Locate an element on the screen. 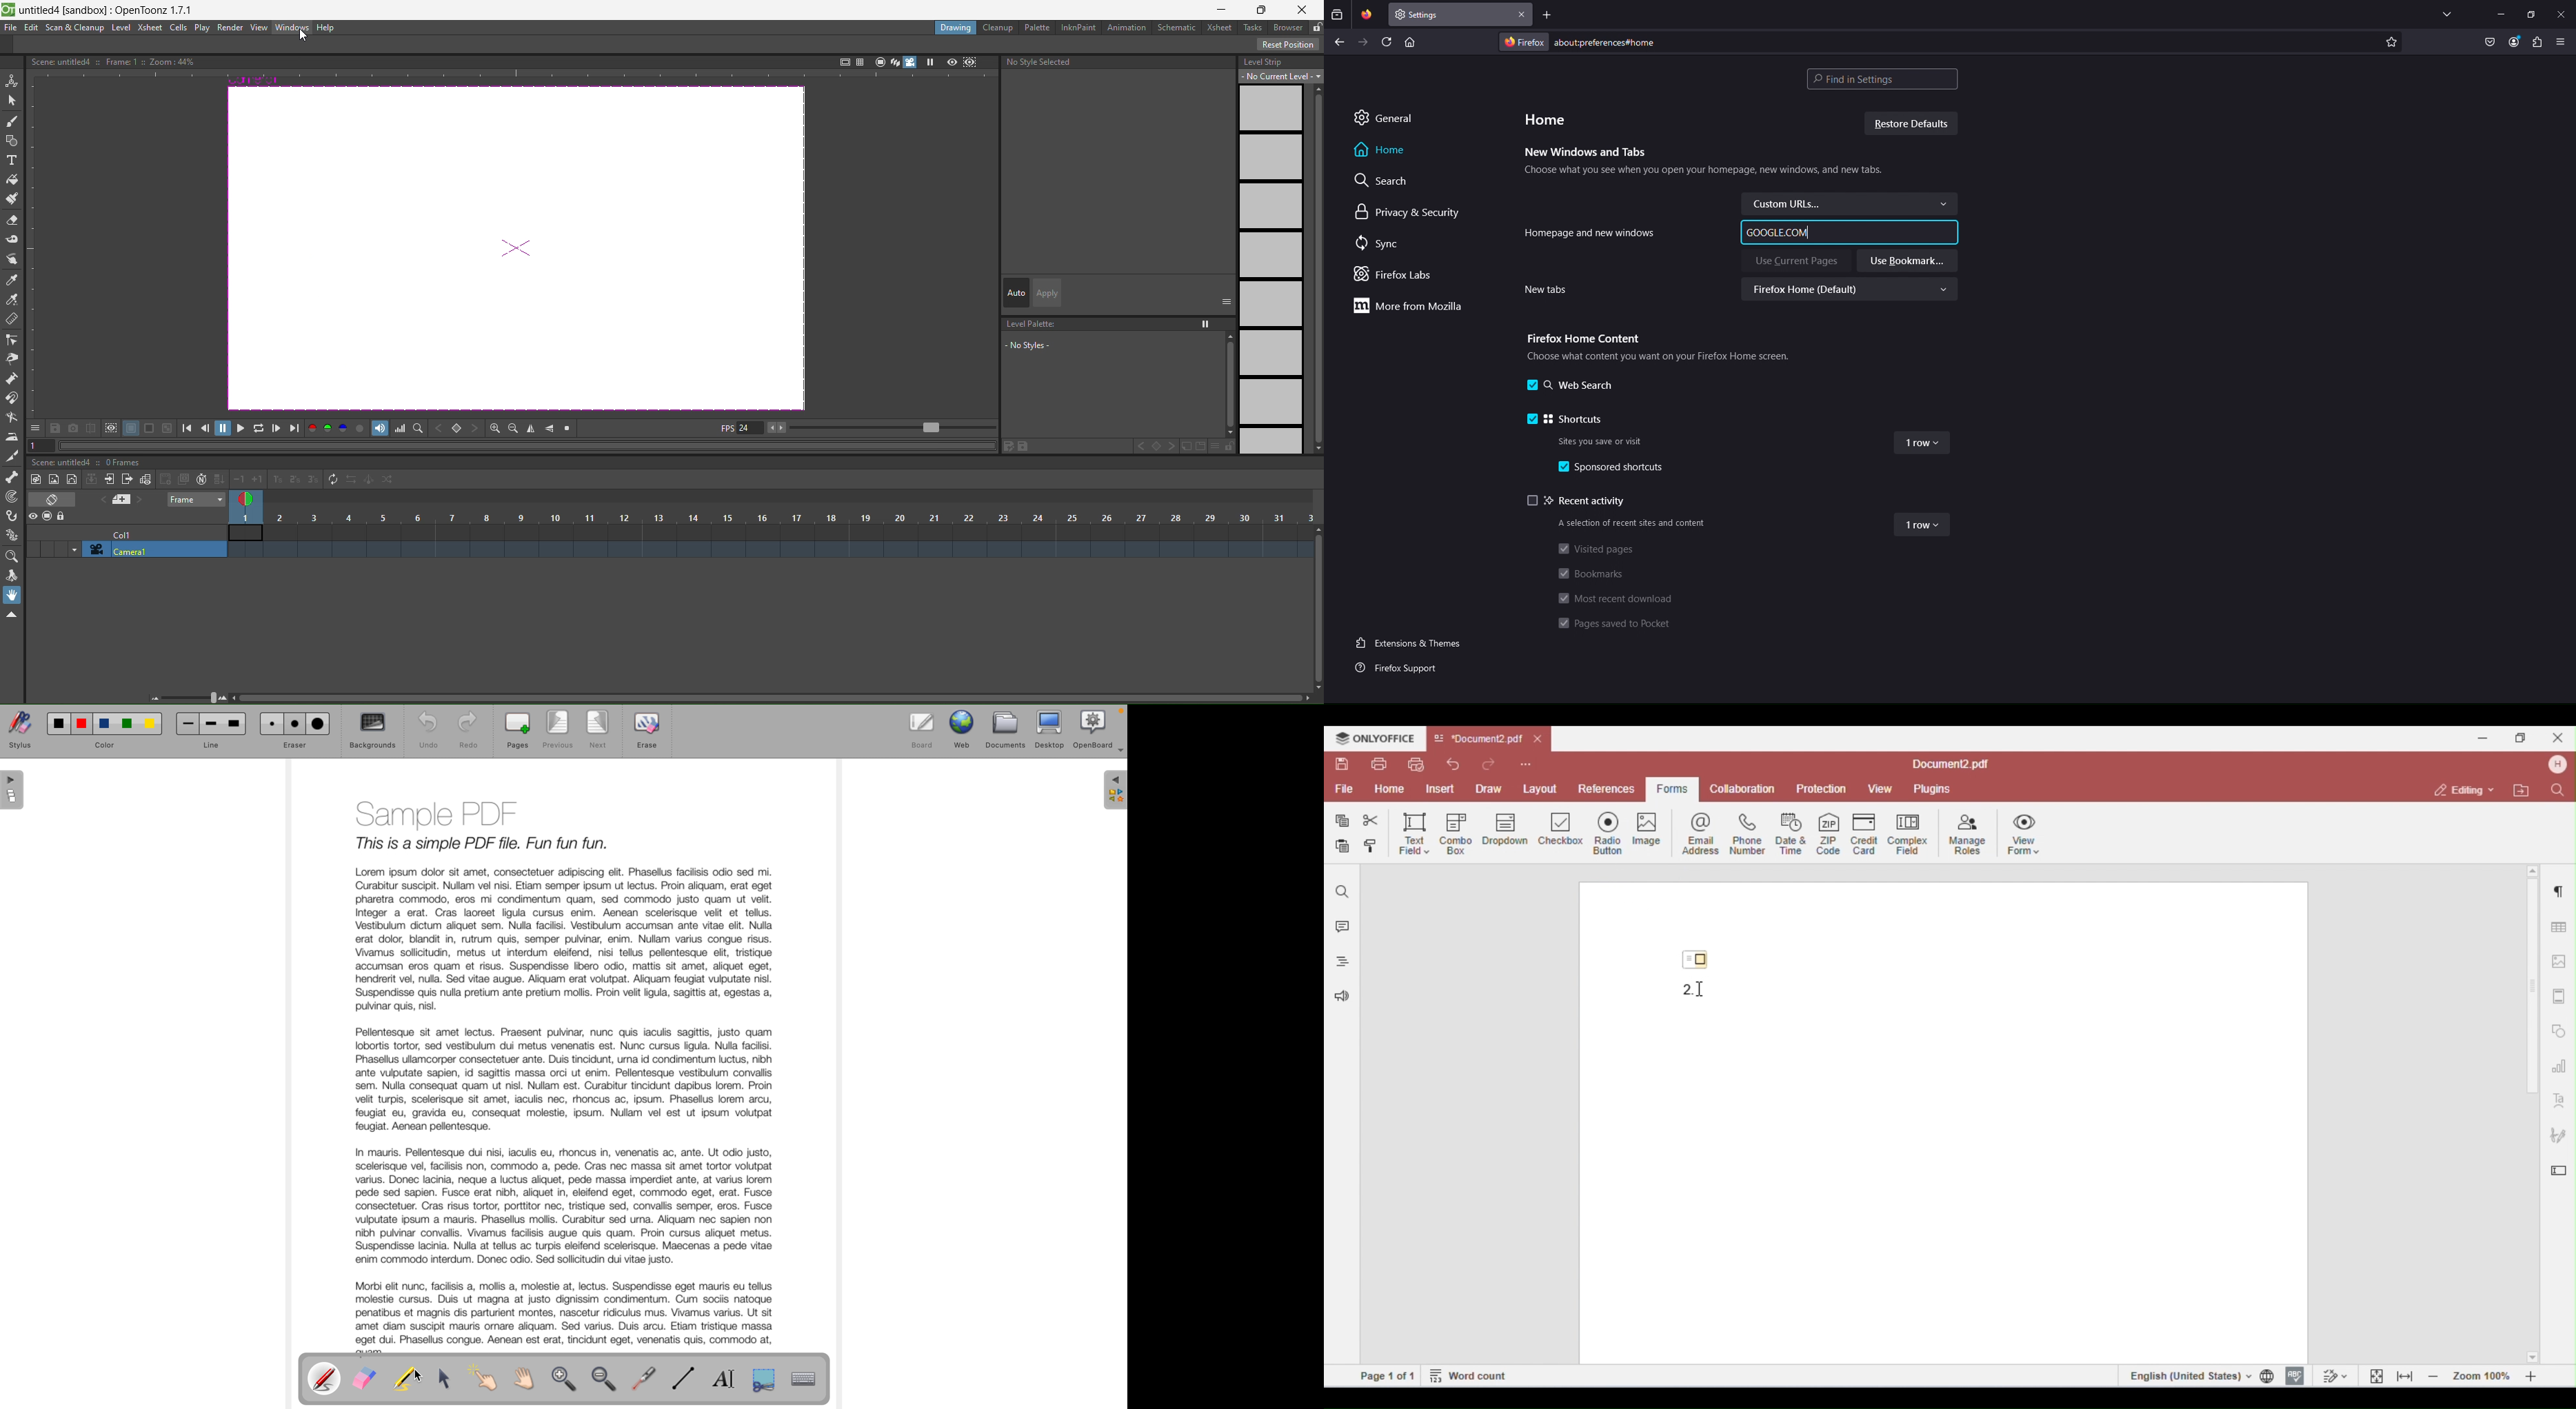 Image resolution: width=2576 pixels, height=1428 pixels. tape tool is located at coordinates (12, 239).